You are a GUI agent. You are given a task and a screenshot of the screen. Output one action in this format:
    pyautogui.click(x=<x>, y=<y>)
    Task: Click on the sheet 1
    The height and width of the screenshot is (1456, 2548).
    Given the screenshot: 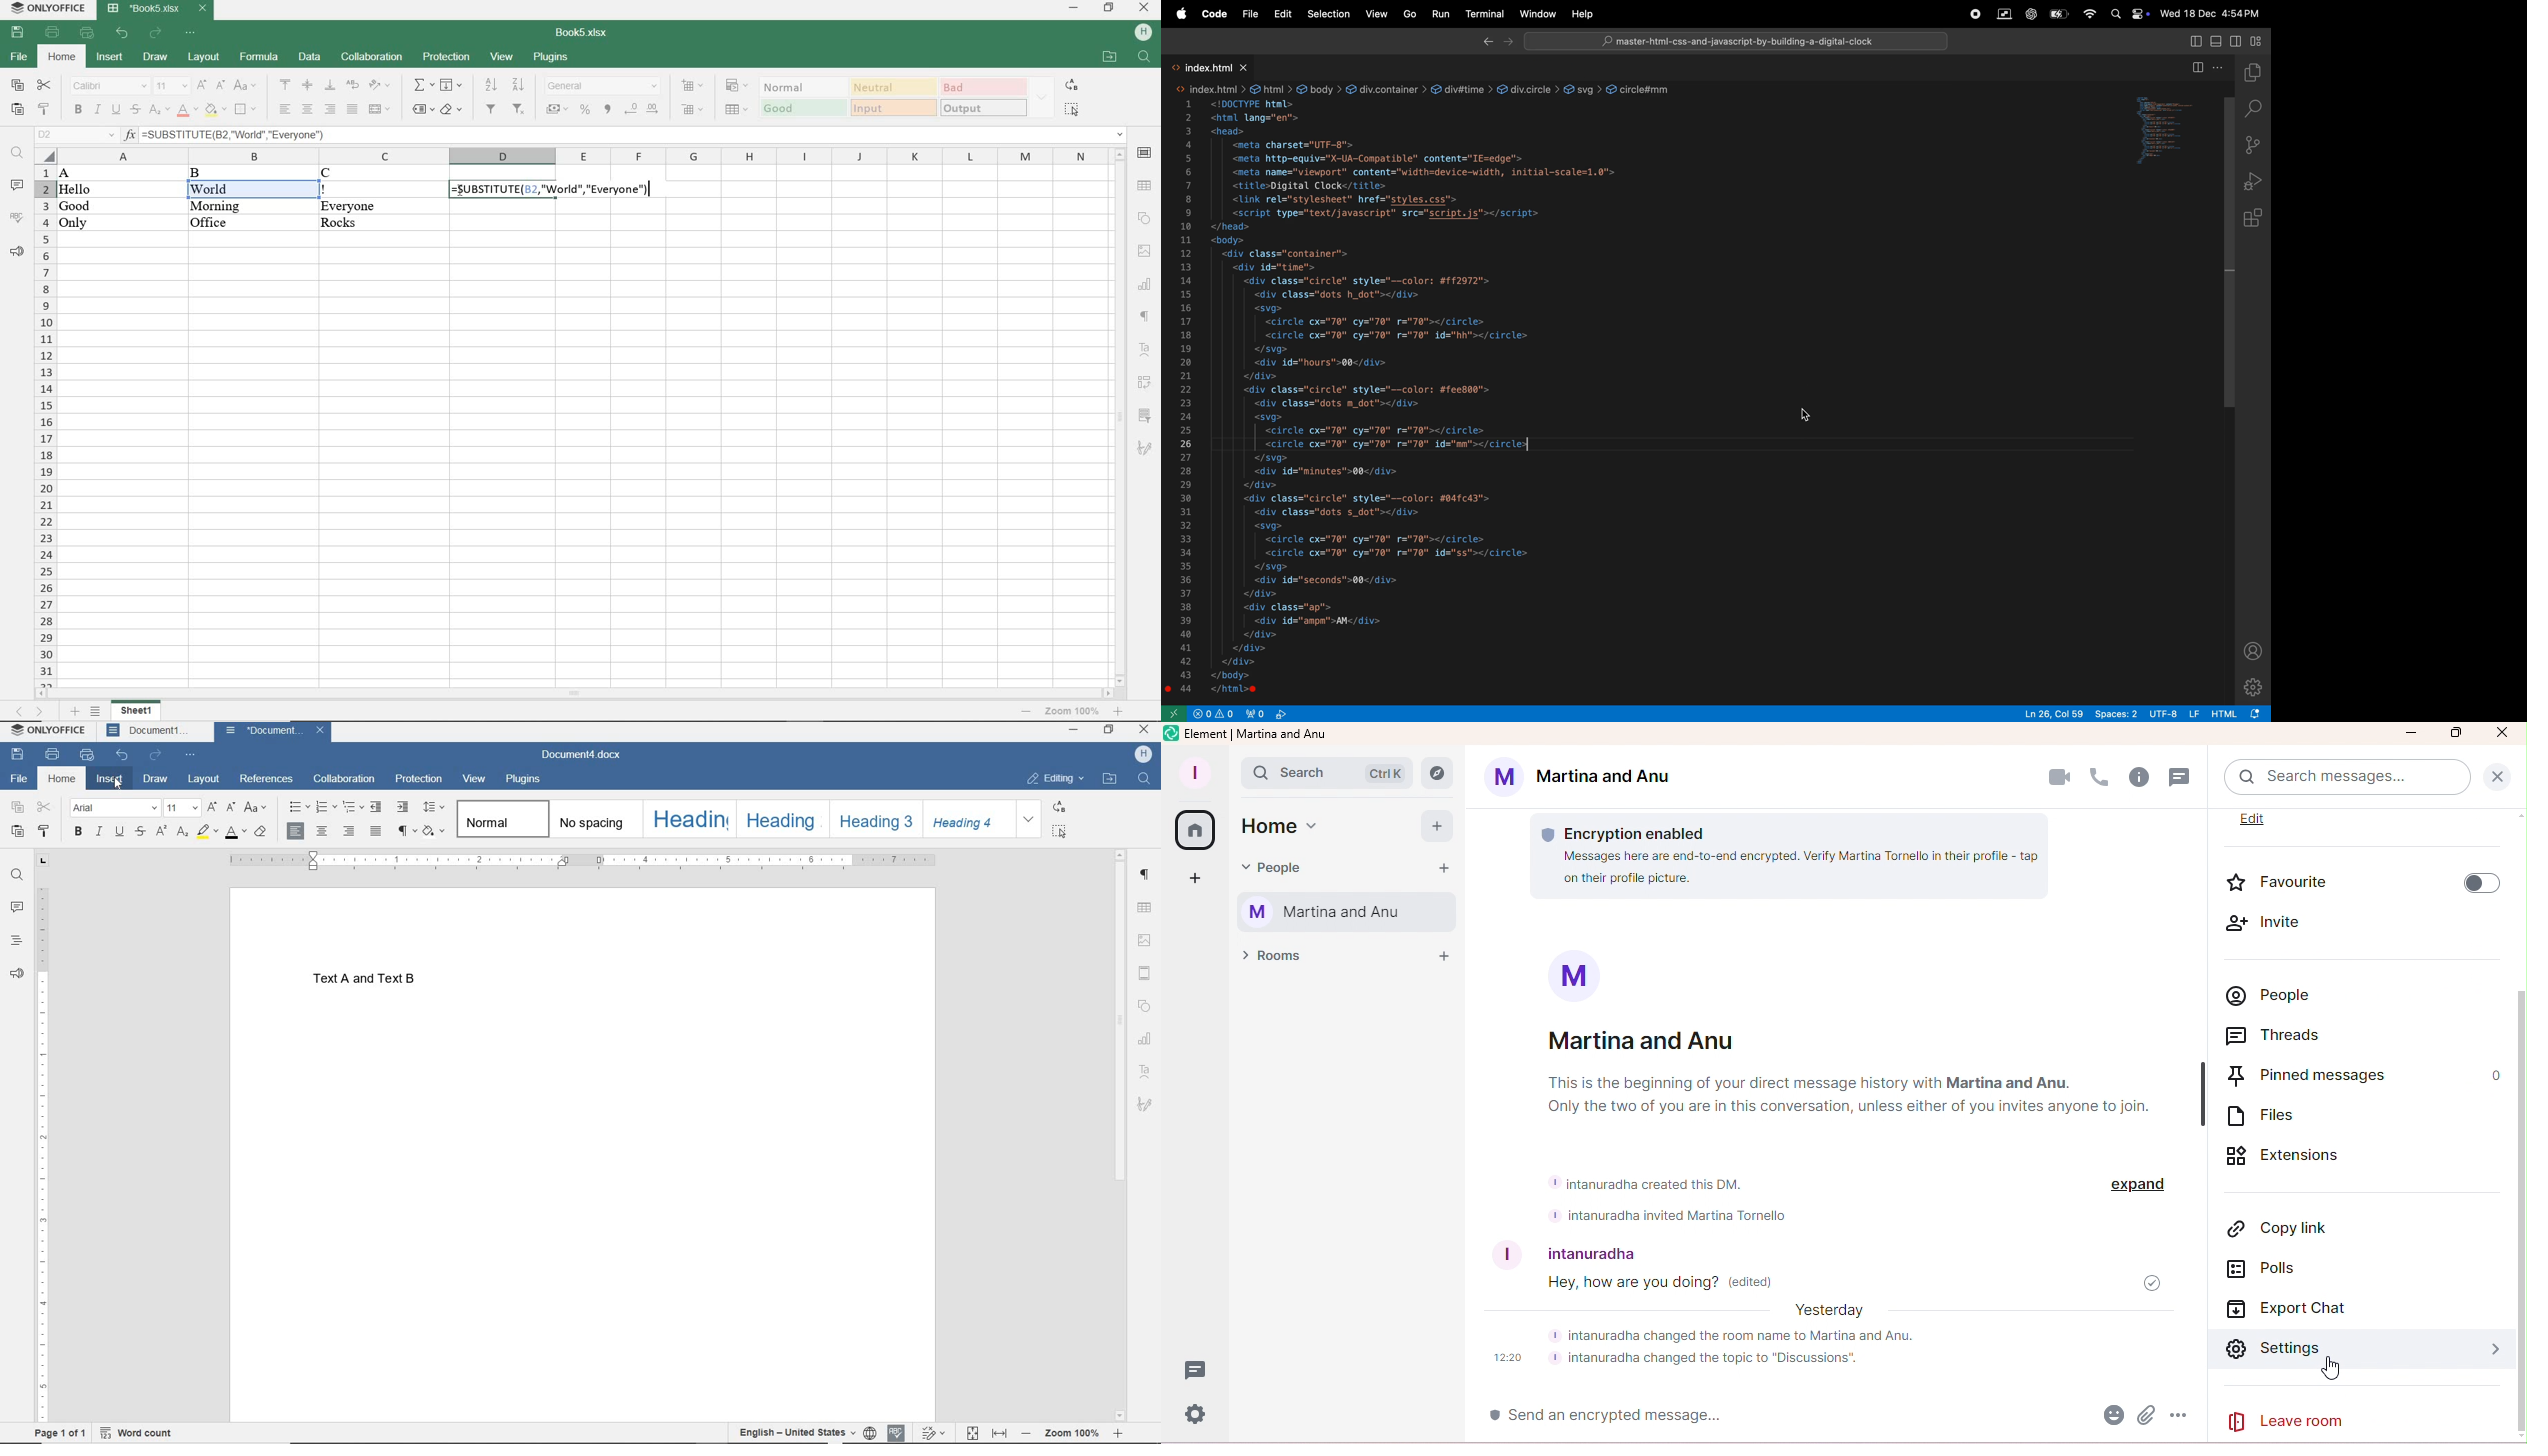 What is the action you would take?
    pyautogui.click(x=134, y=710)
    